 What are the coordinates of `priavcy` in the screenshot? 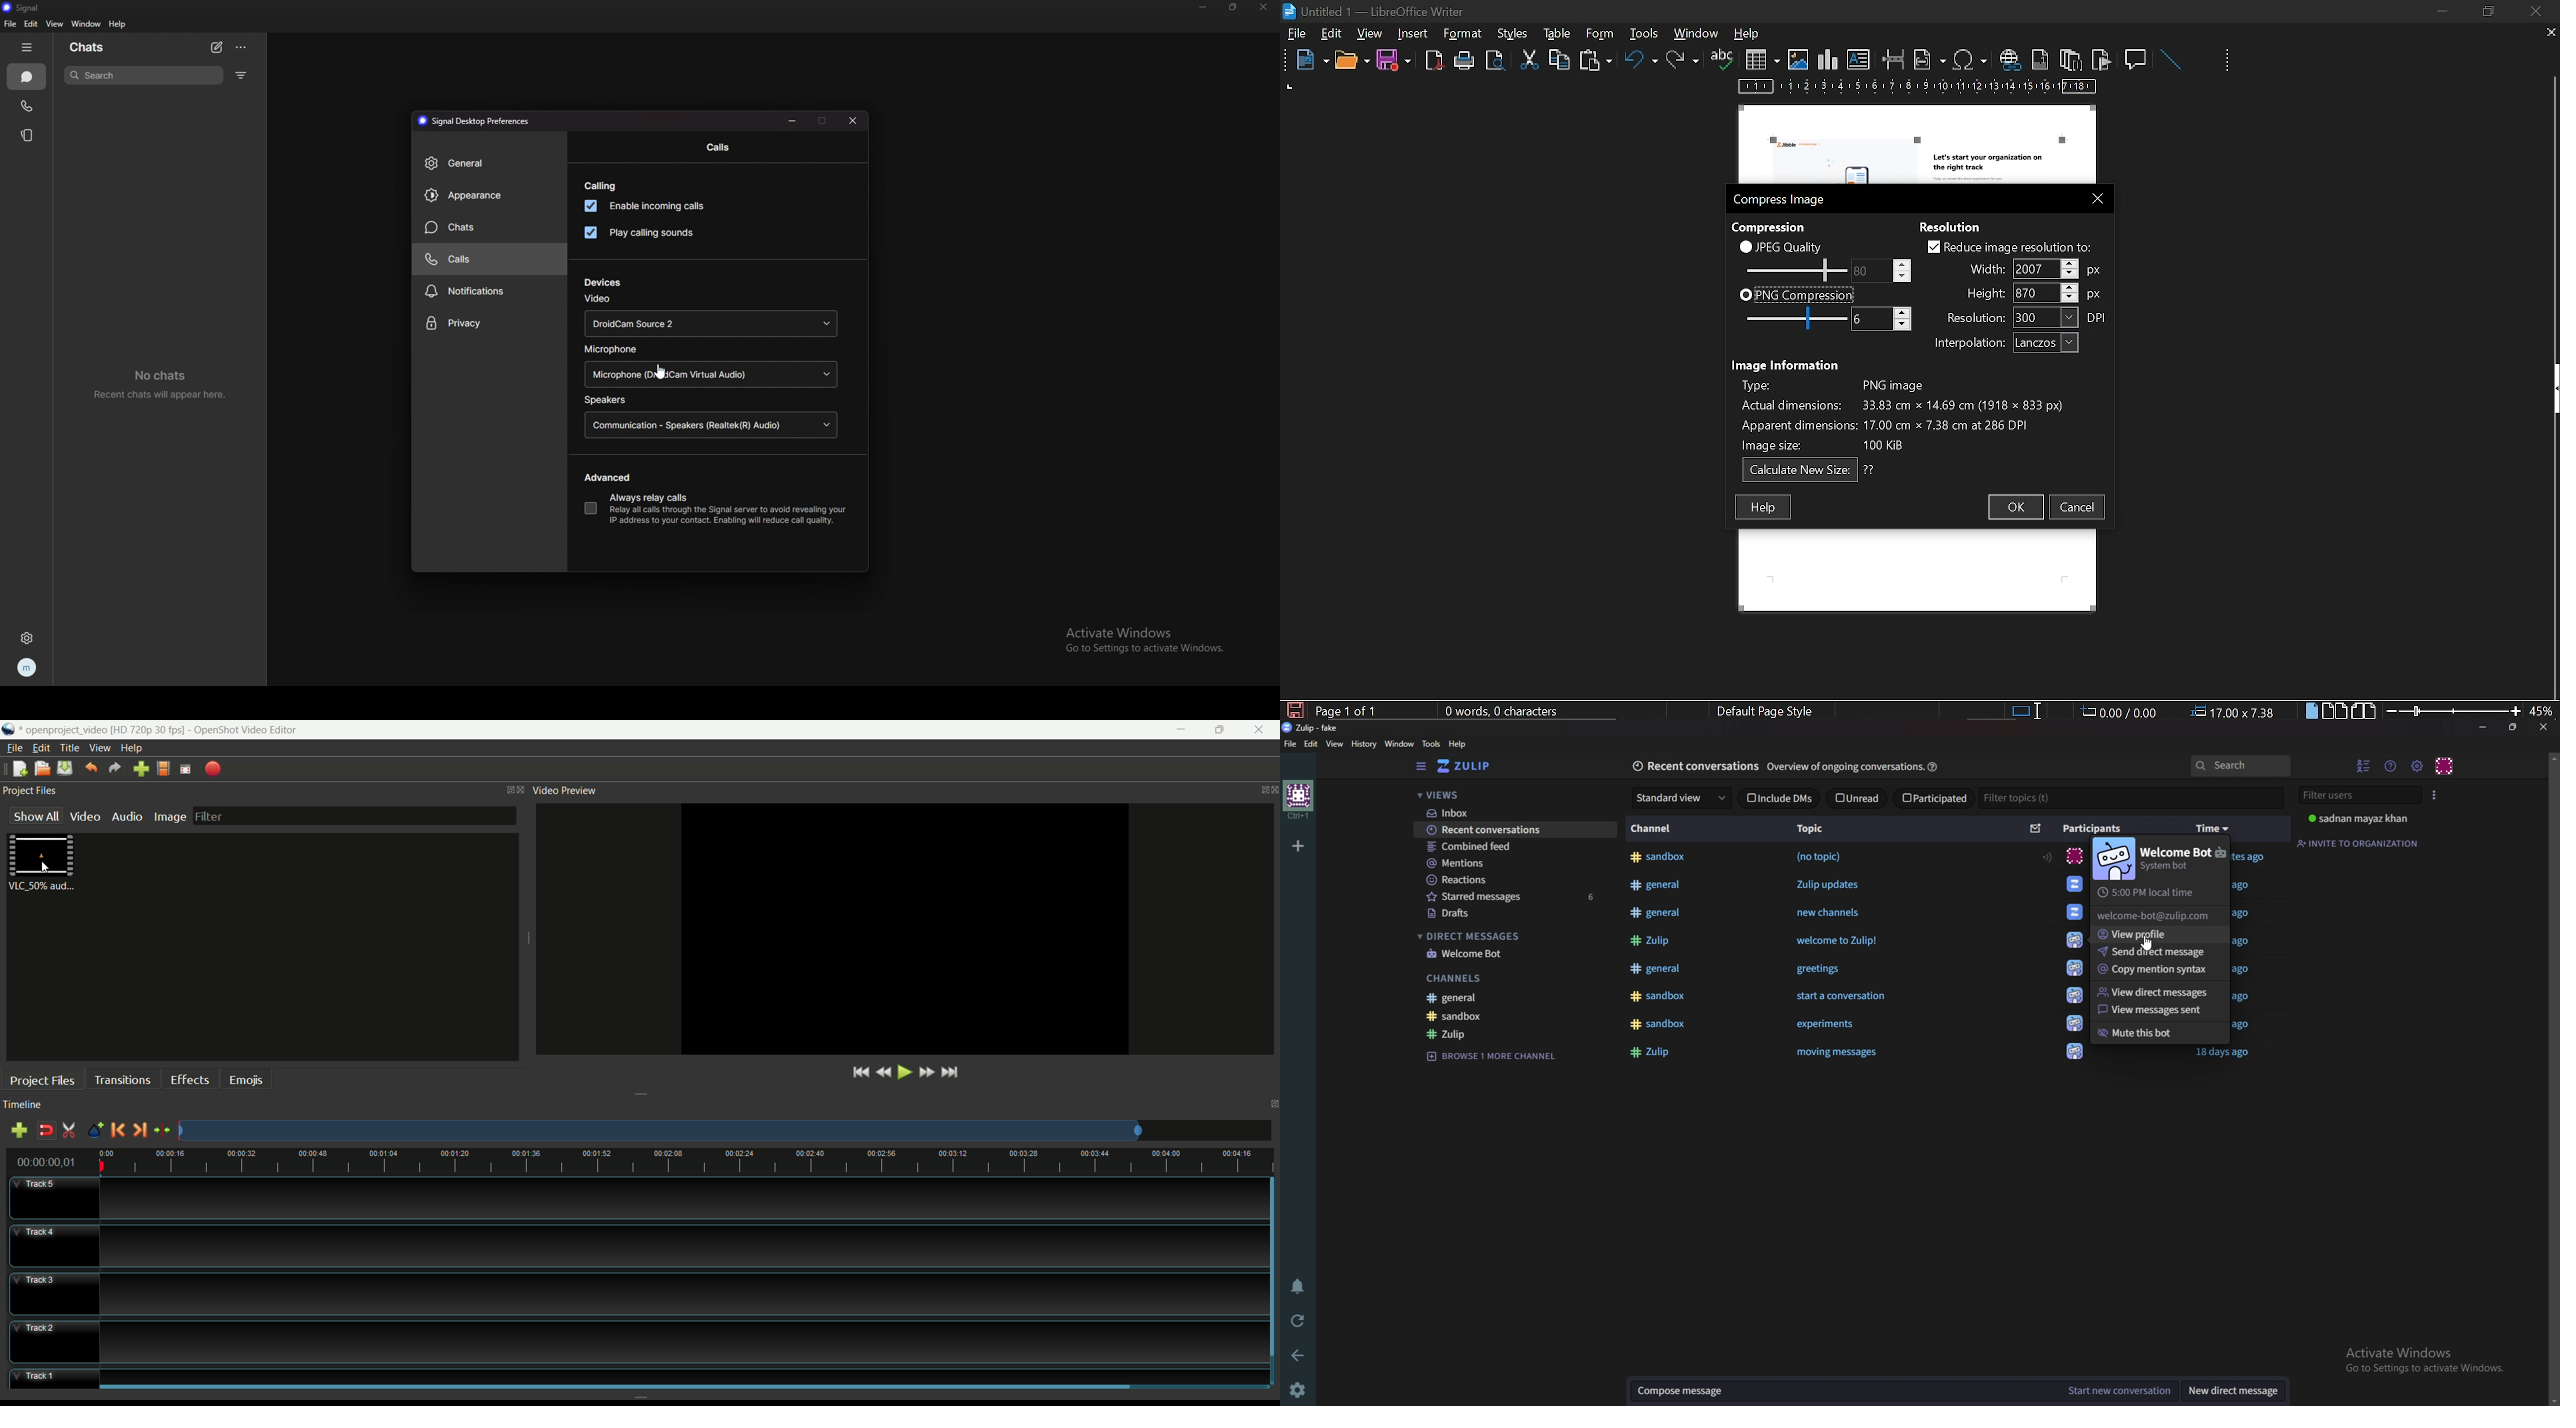 It's located at (490, 325).